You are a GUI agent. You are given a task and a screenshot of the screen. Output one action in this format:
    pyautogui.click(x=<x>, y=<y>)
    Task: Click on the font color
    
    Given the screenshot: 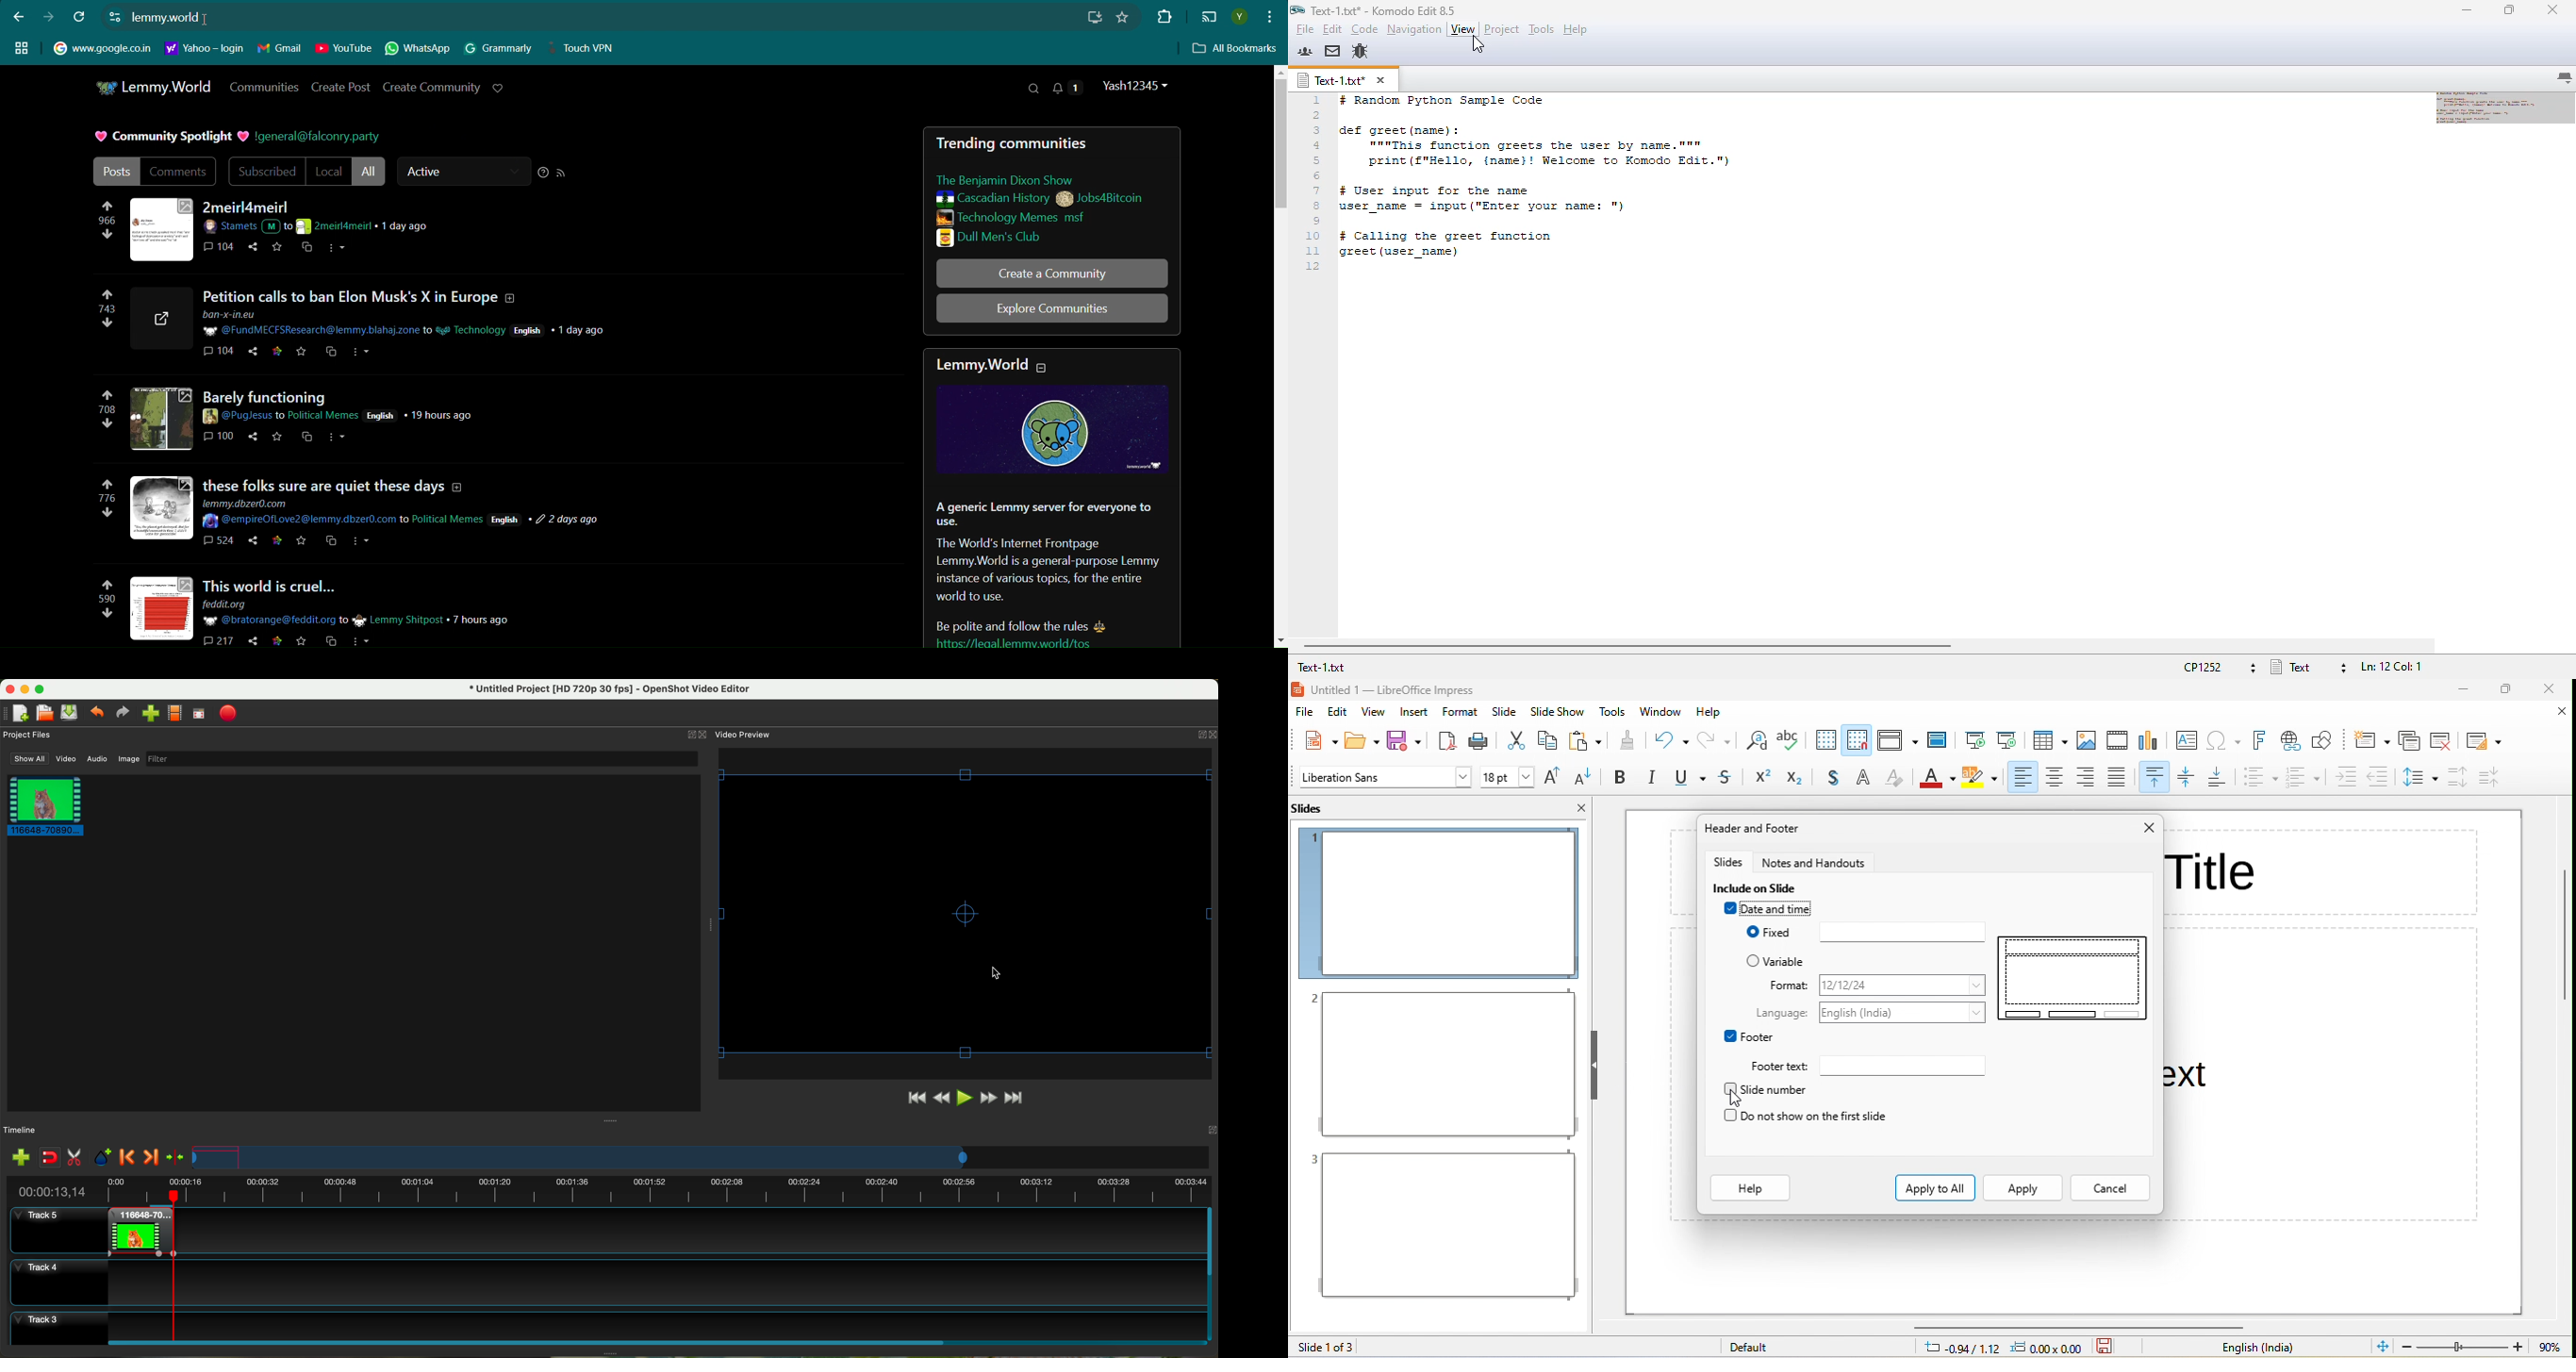 What is the action you would take?
    pyautogui.click(x=1936, y=781)
    